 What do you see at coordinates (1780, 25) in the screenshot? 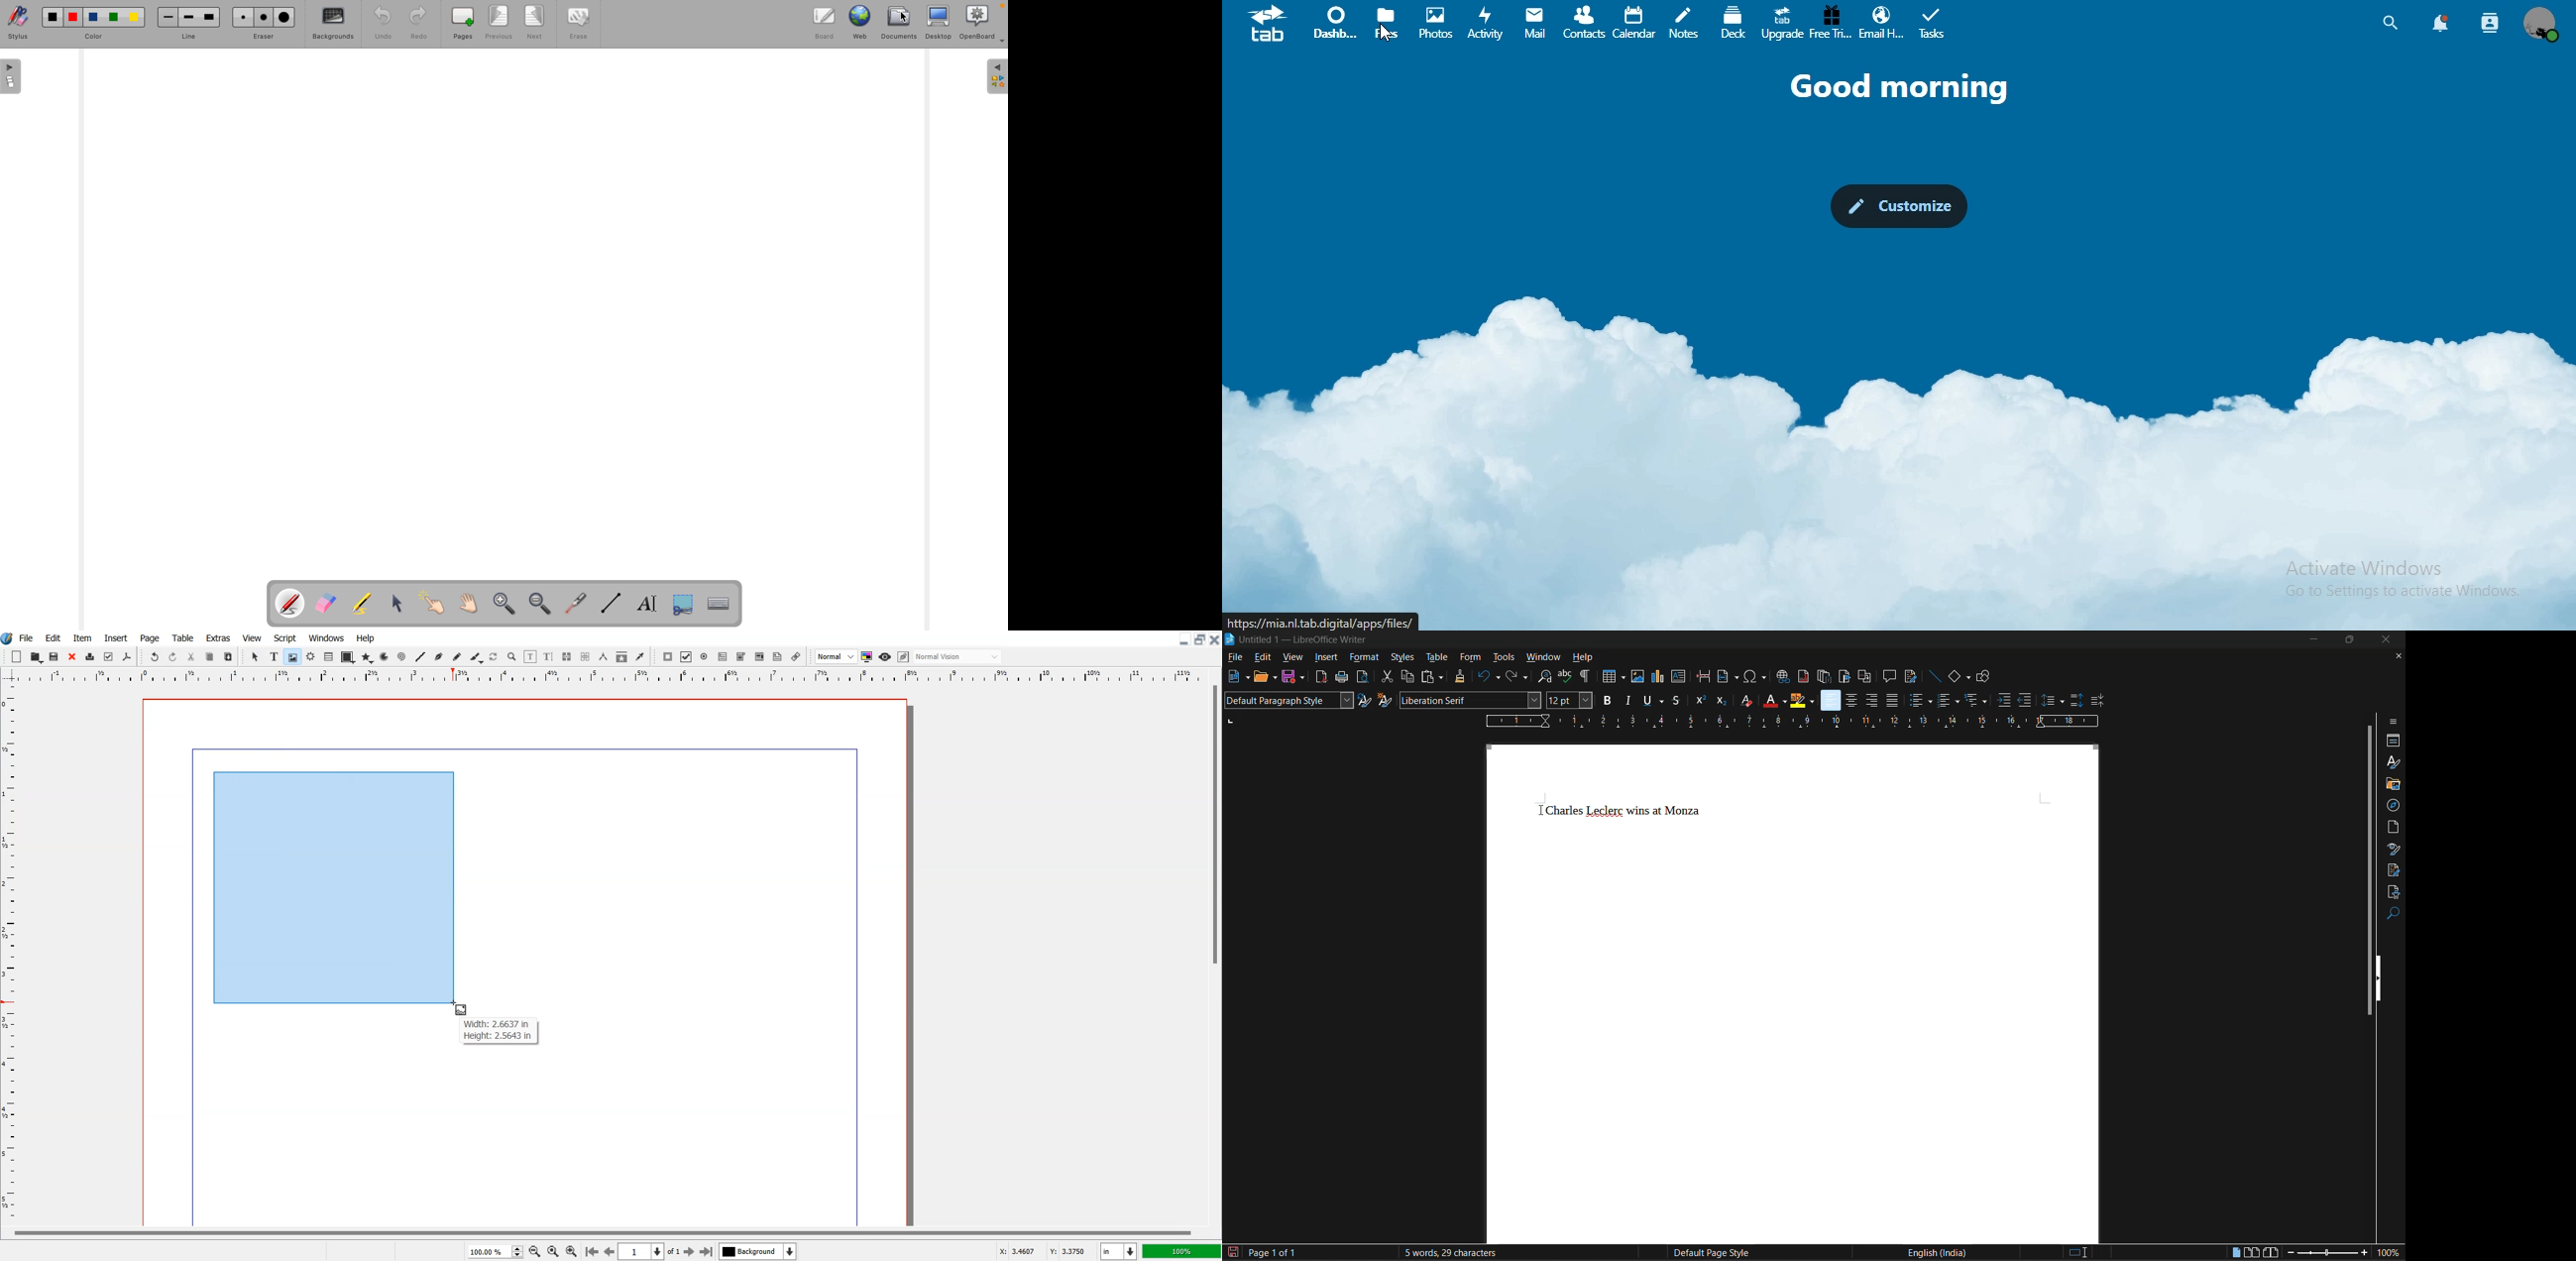
I see `upgrade` at bounding box center [1780, 25].